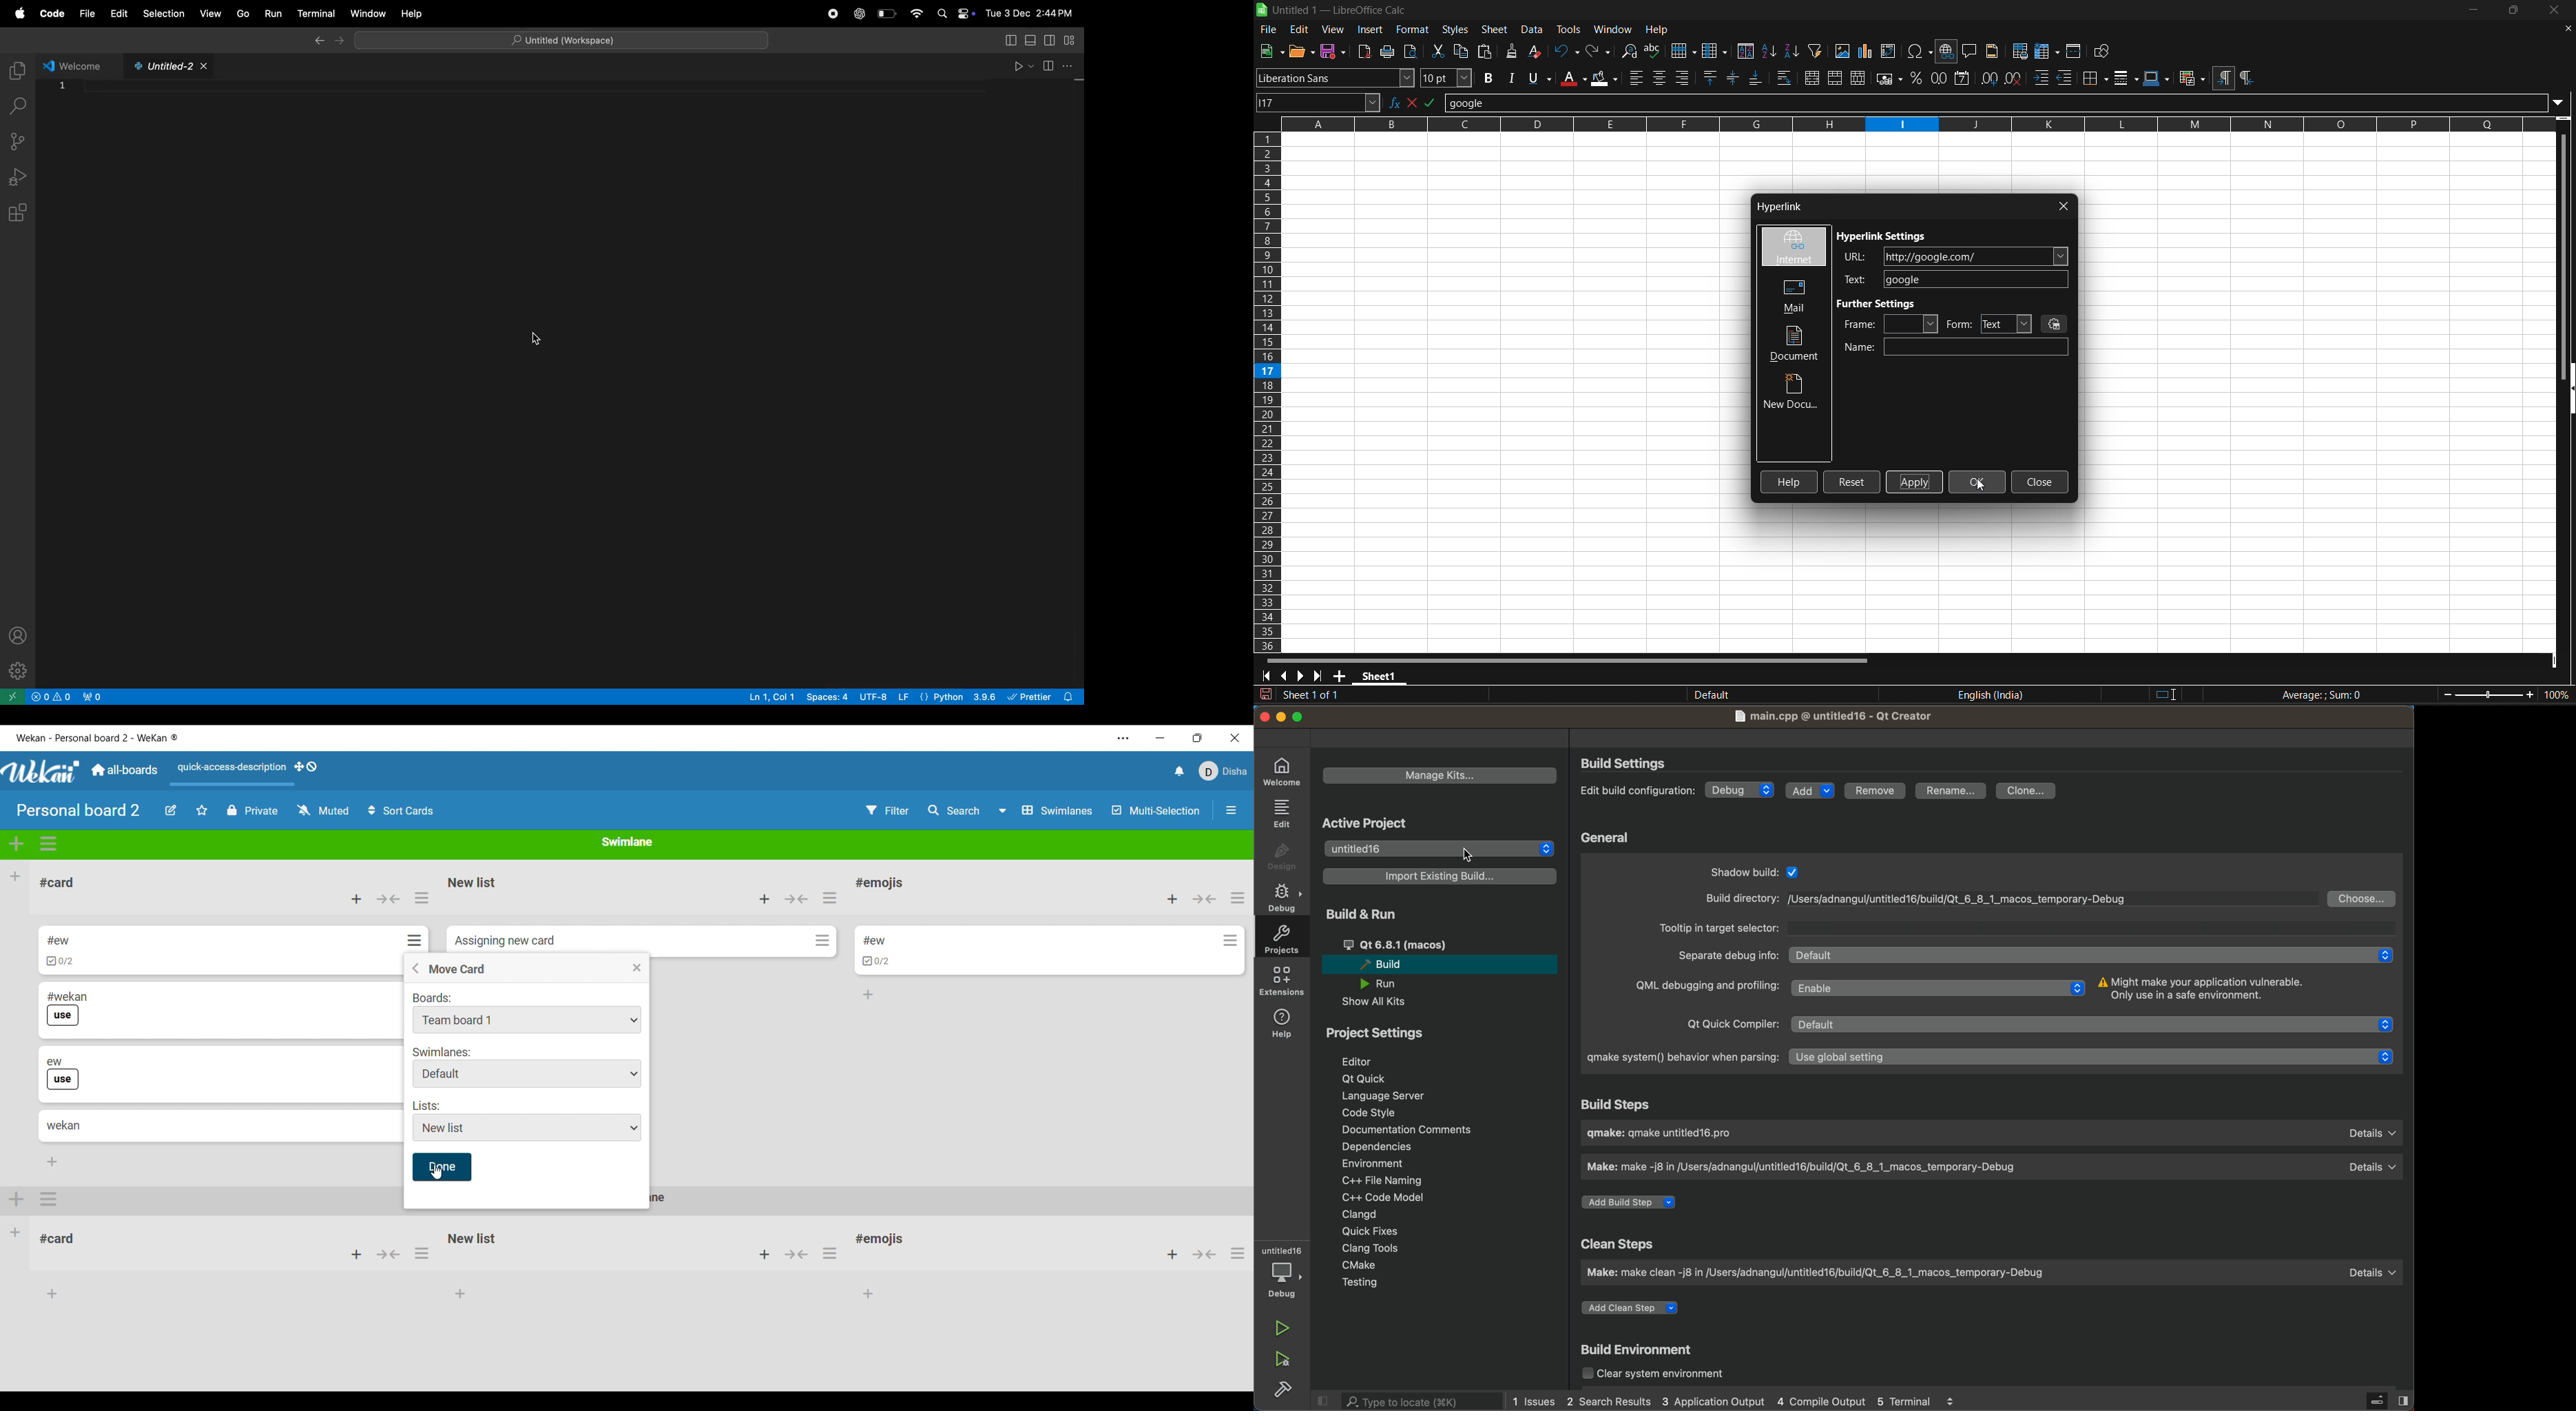 Image resolution: width=2576 pixels, height=1428 pixels. What do you see at coordinates (1046, 811) in the screenshot?
I see `Board view options` at bounding box center [1046, 811].